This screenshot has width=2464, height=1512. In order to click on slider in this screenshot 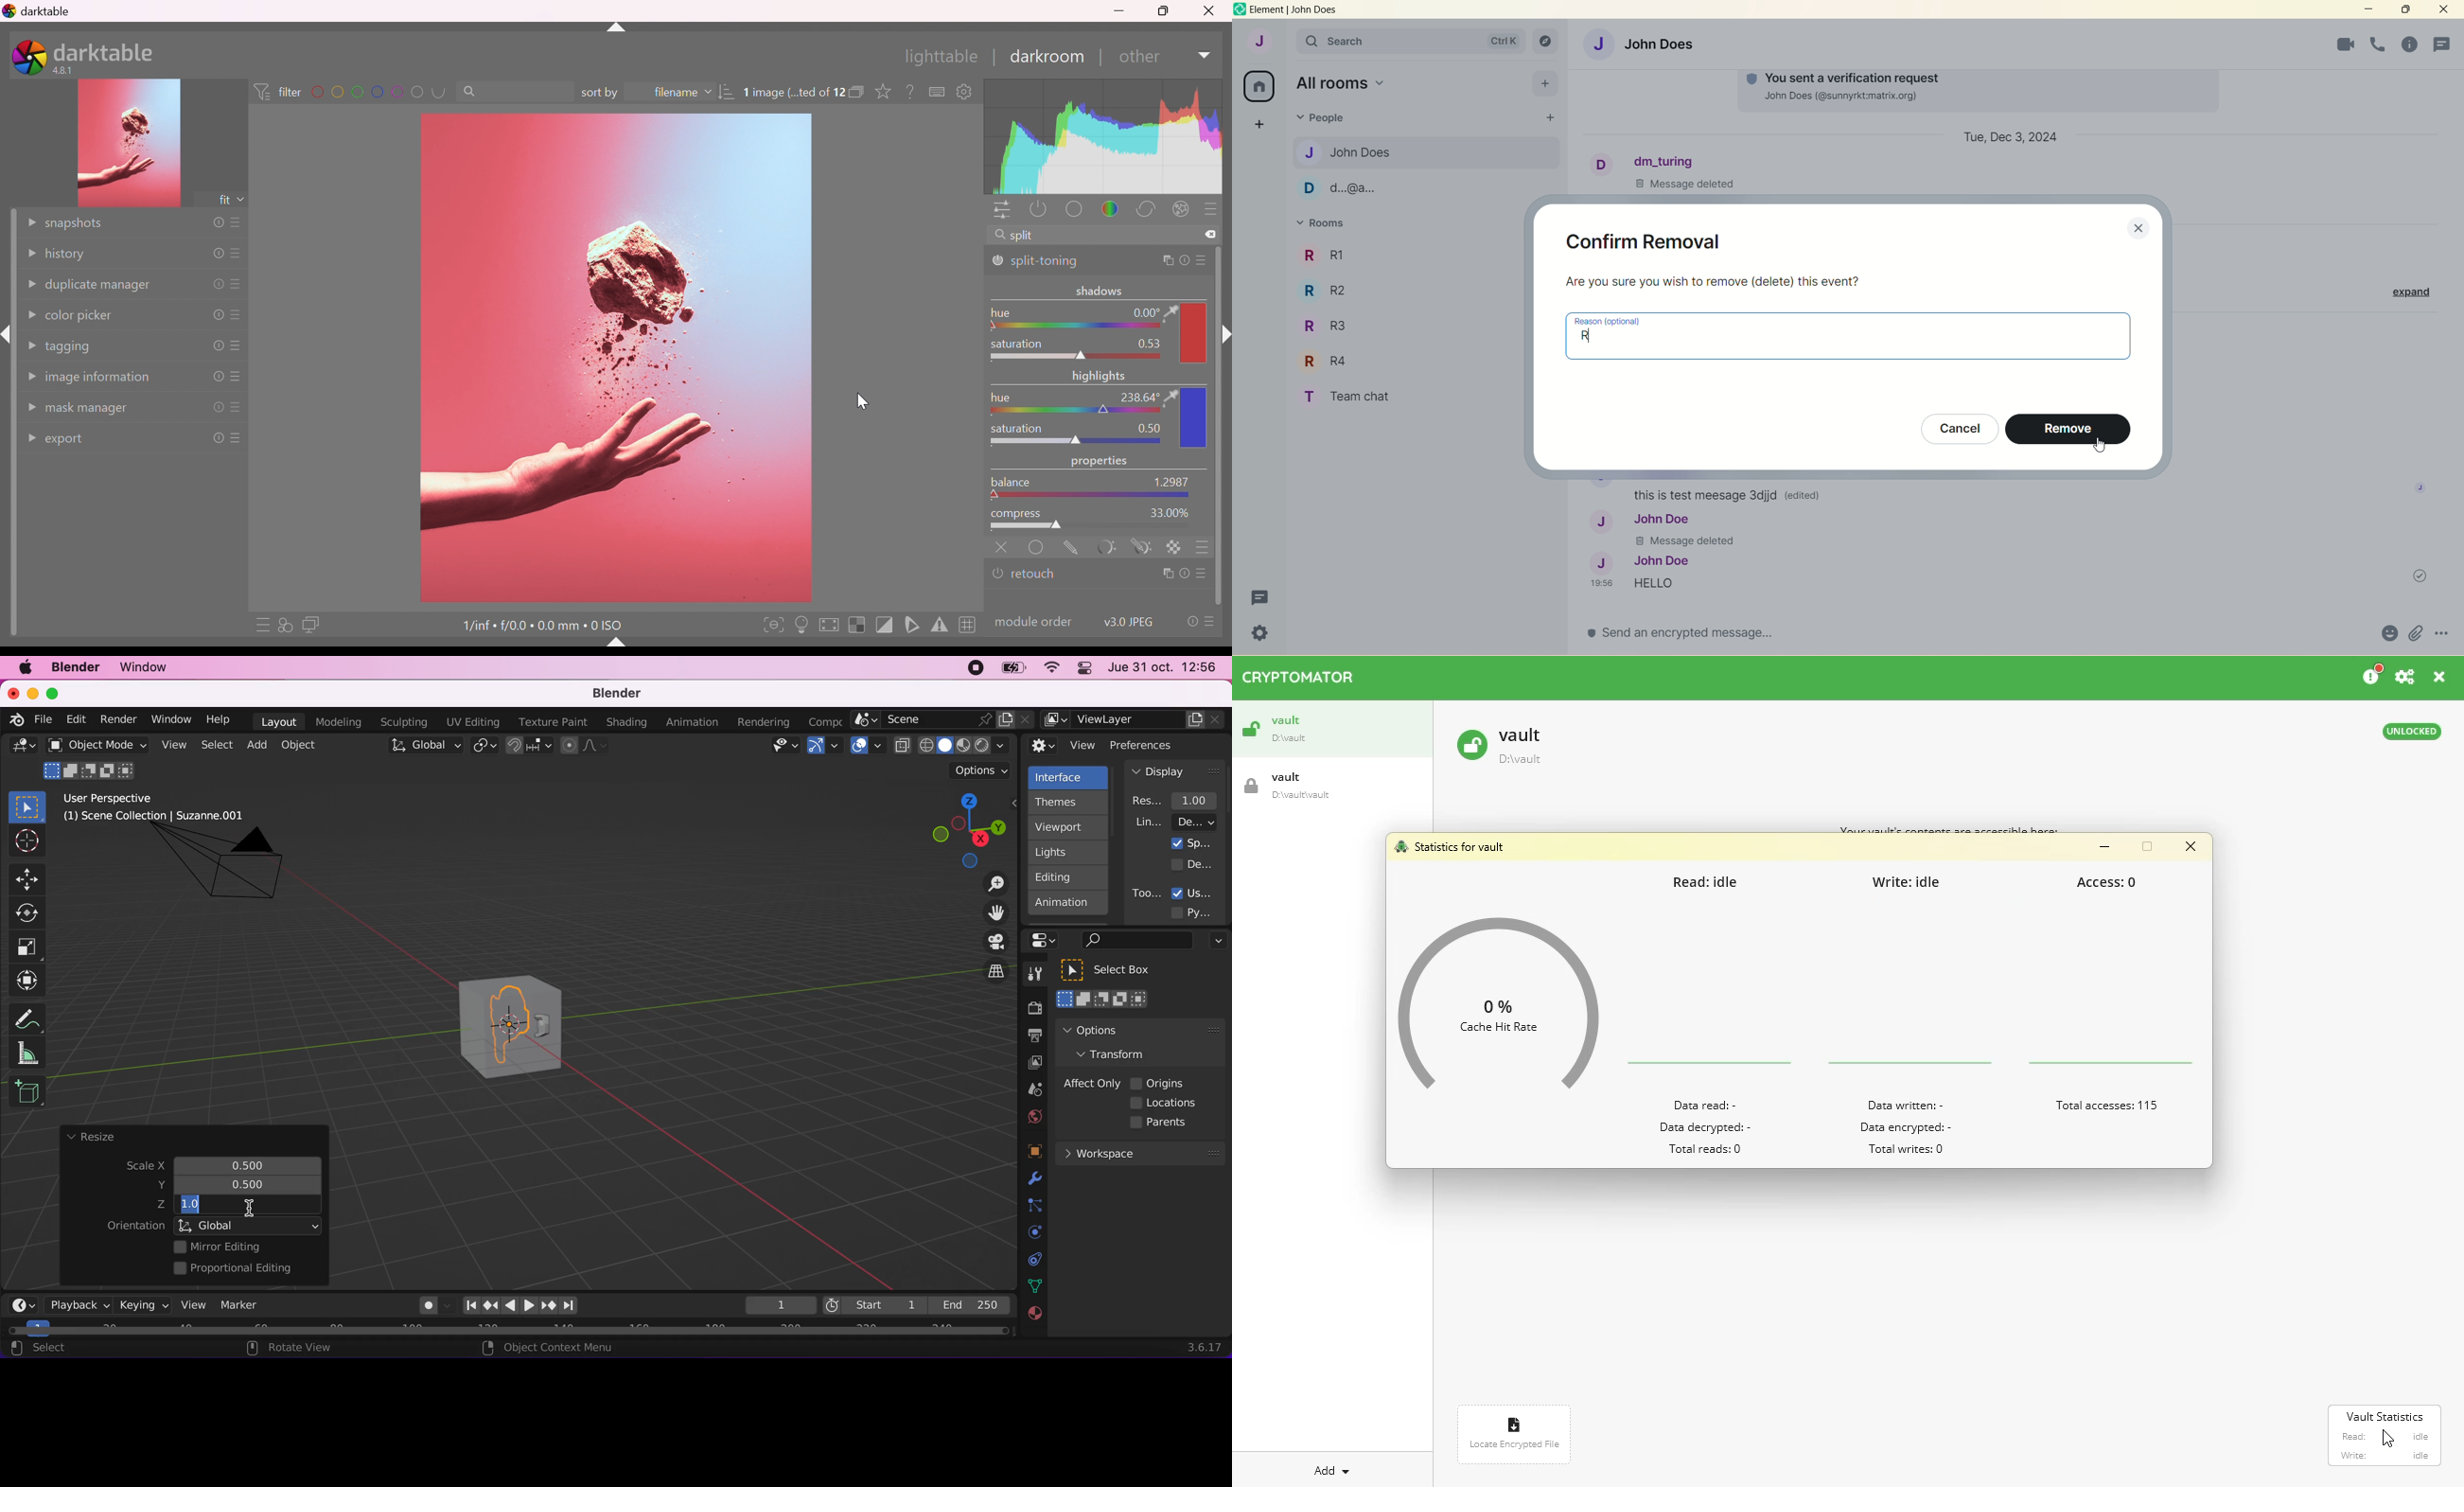, I will do `click(1079, 357)`.